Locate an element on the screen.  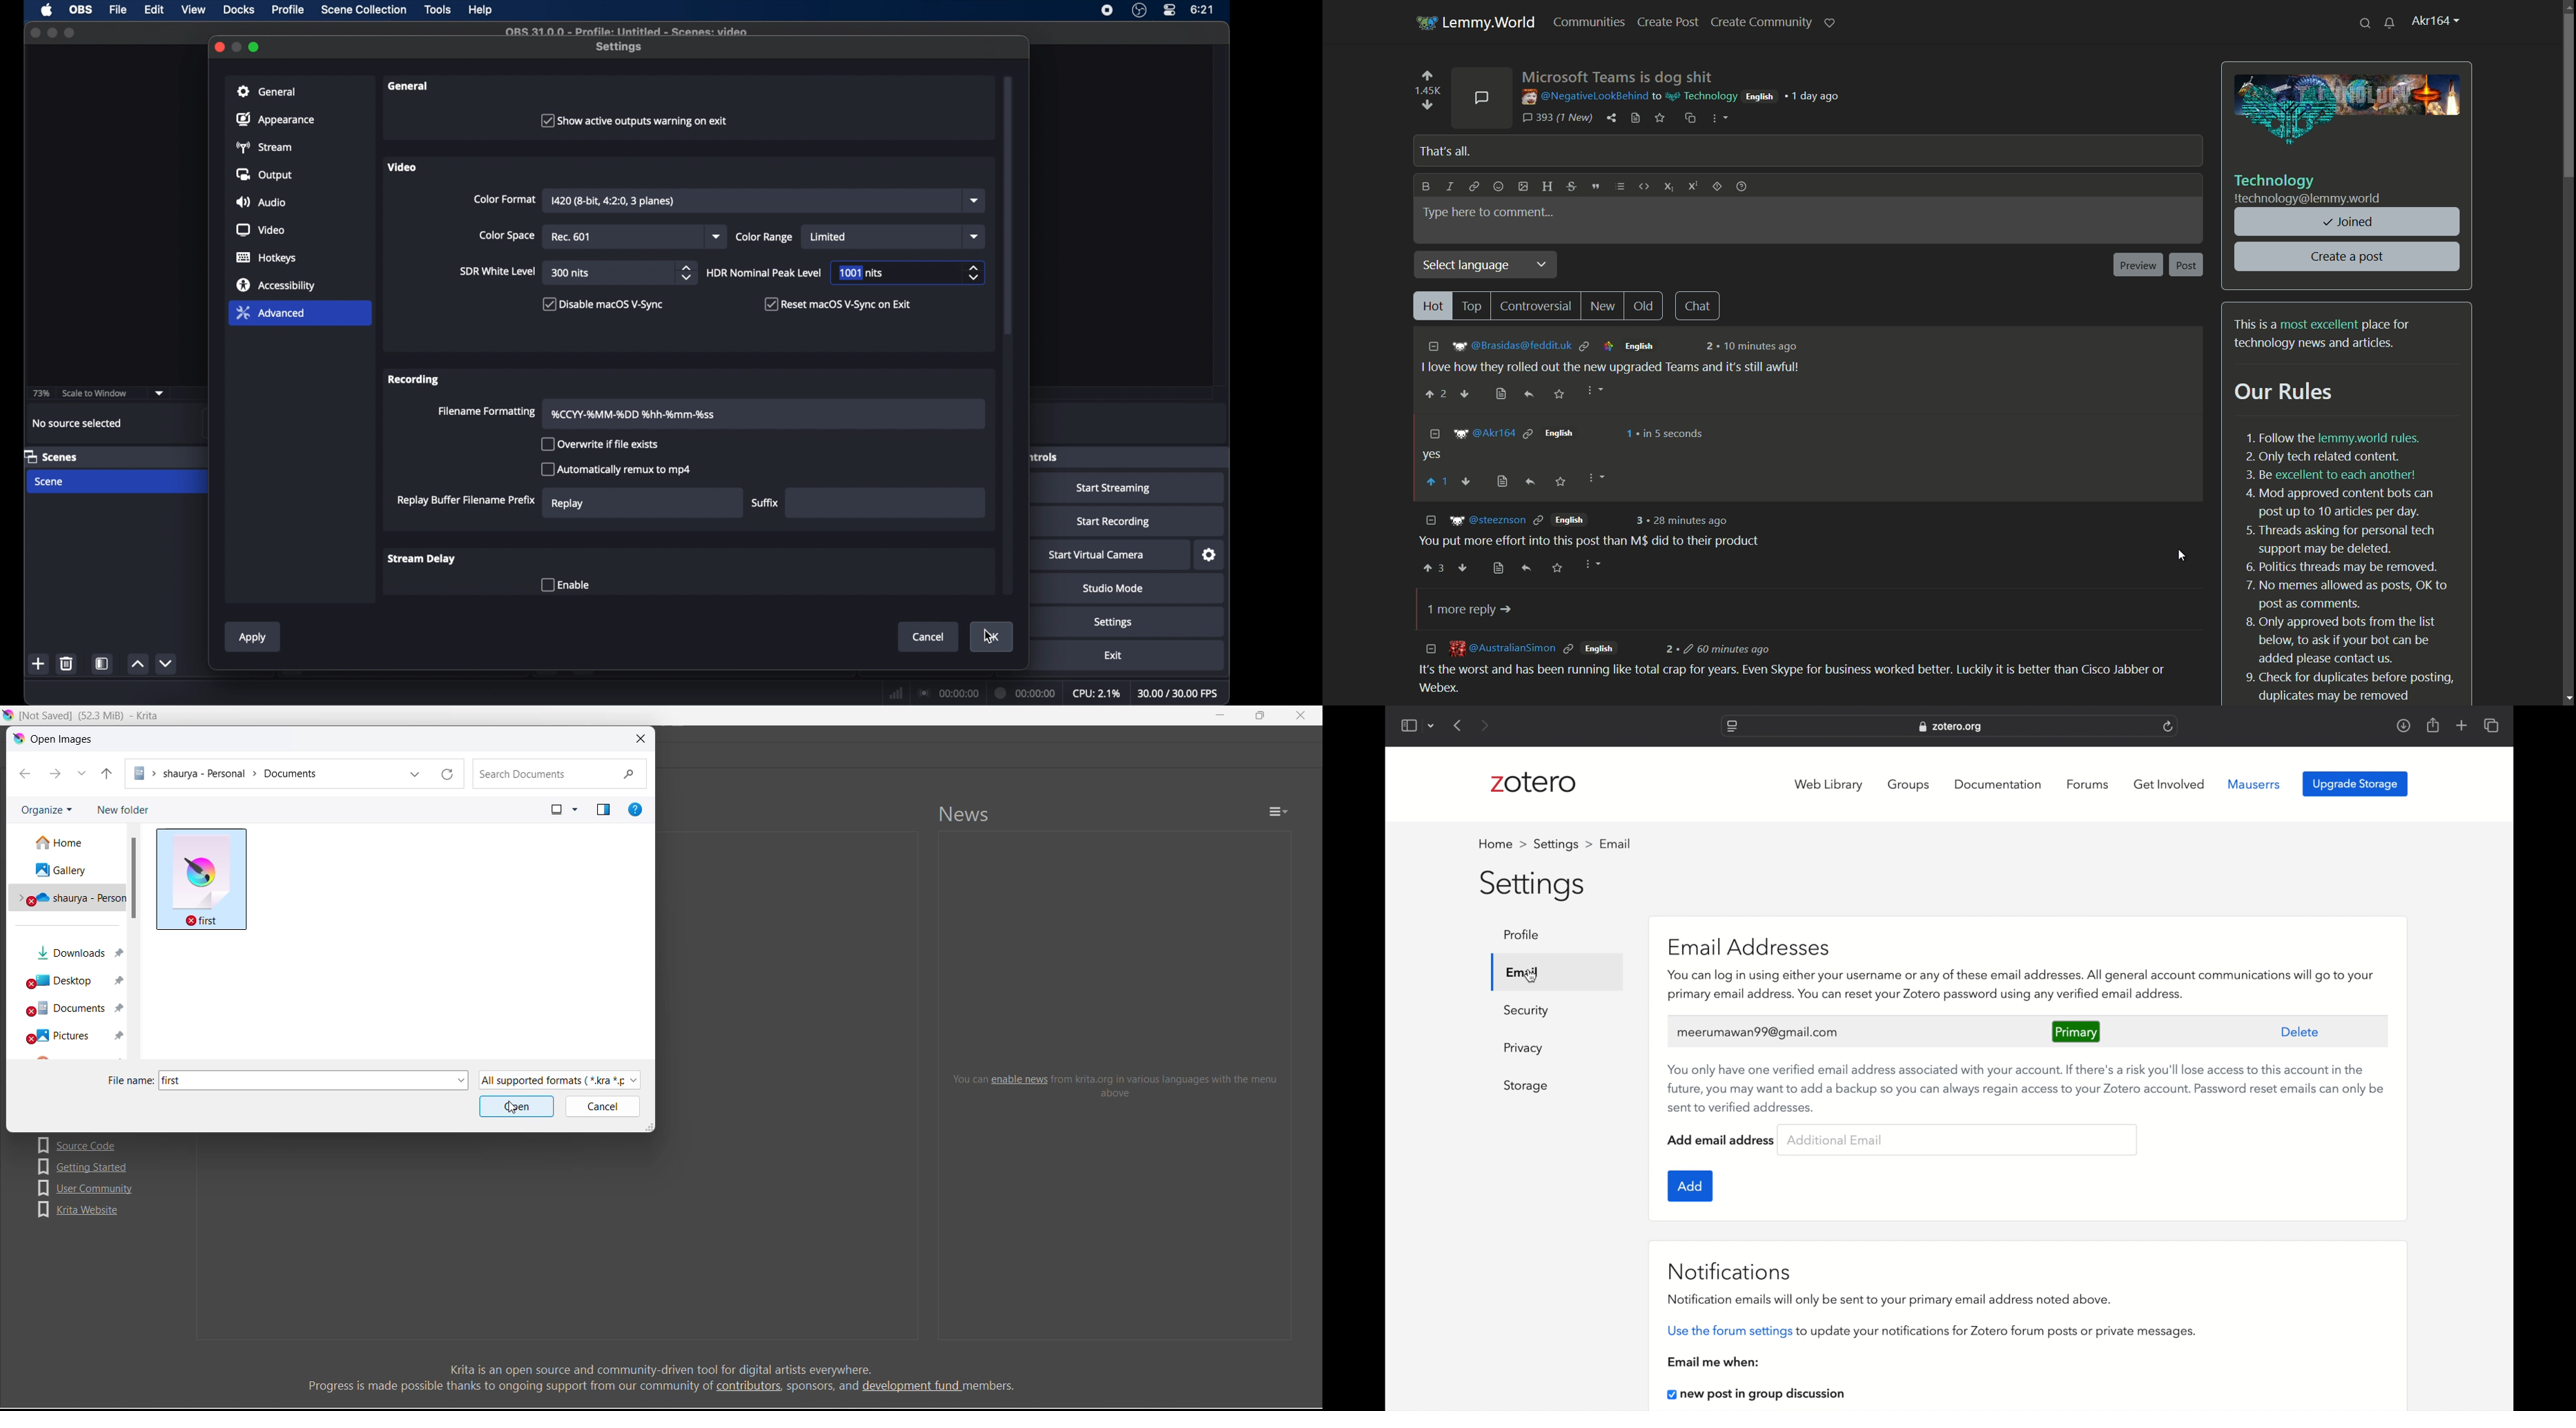
get involved is located at coordinates (2170, 784).